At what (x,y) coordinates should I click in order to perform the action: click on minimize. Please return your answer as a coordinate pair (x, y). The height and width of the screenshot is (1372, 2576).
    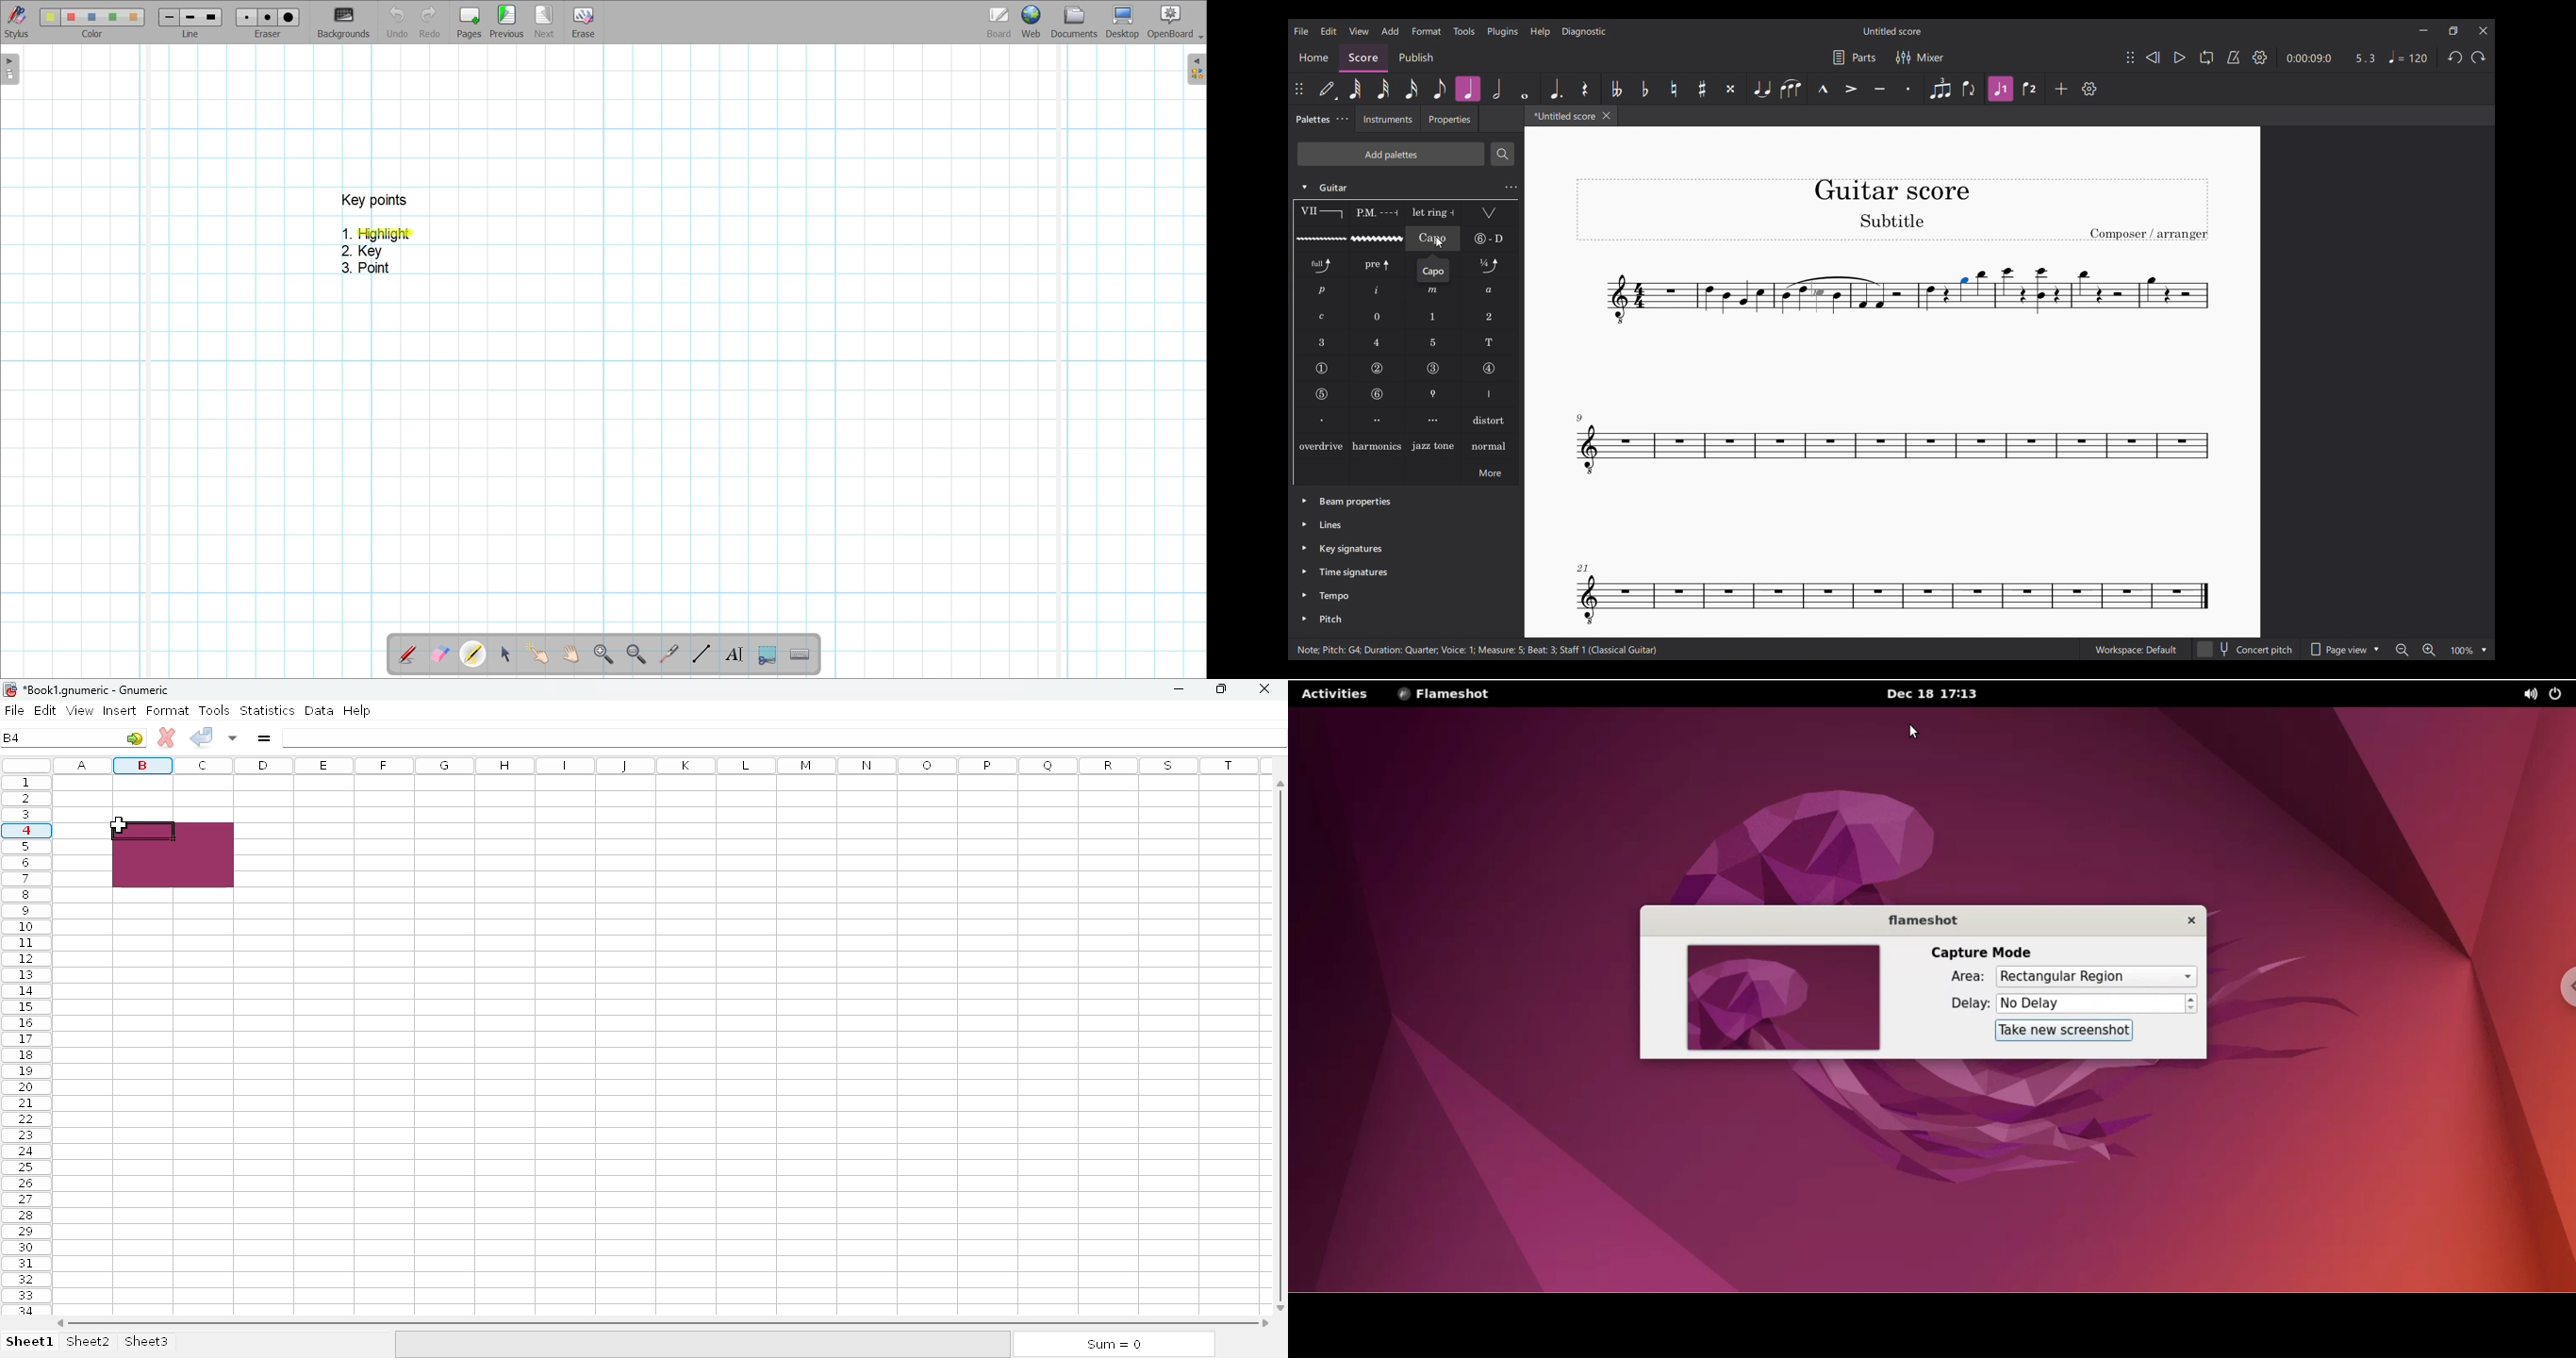
    Looking at the image, I should click on (1179, 689).